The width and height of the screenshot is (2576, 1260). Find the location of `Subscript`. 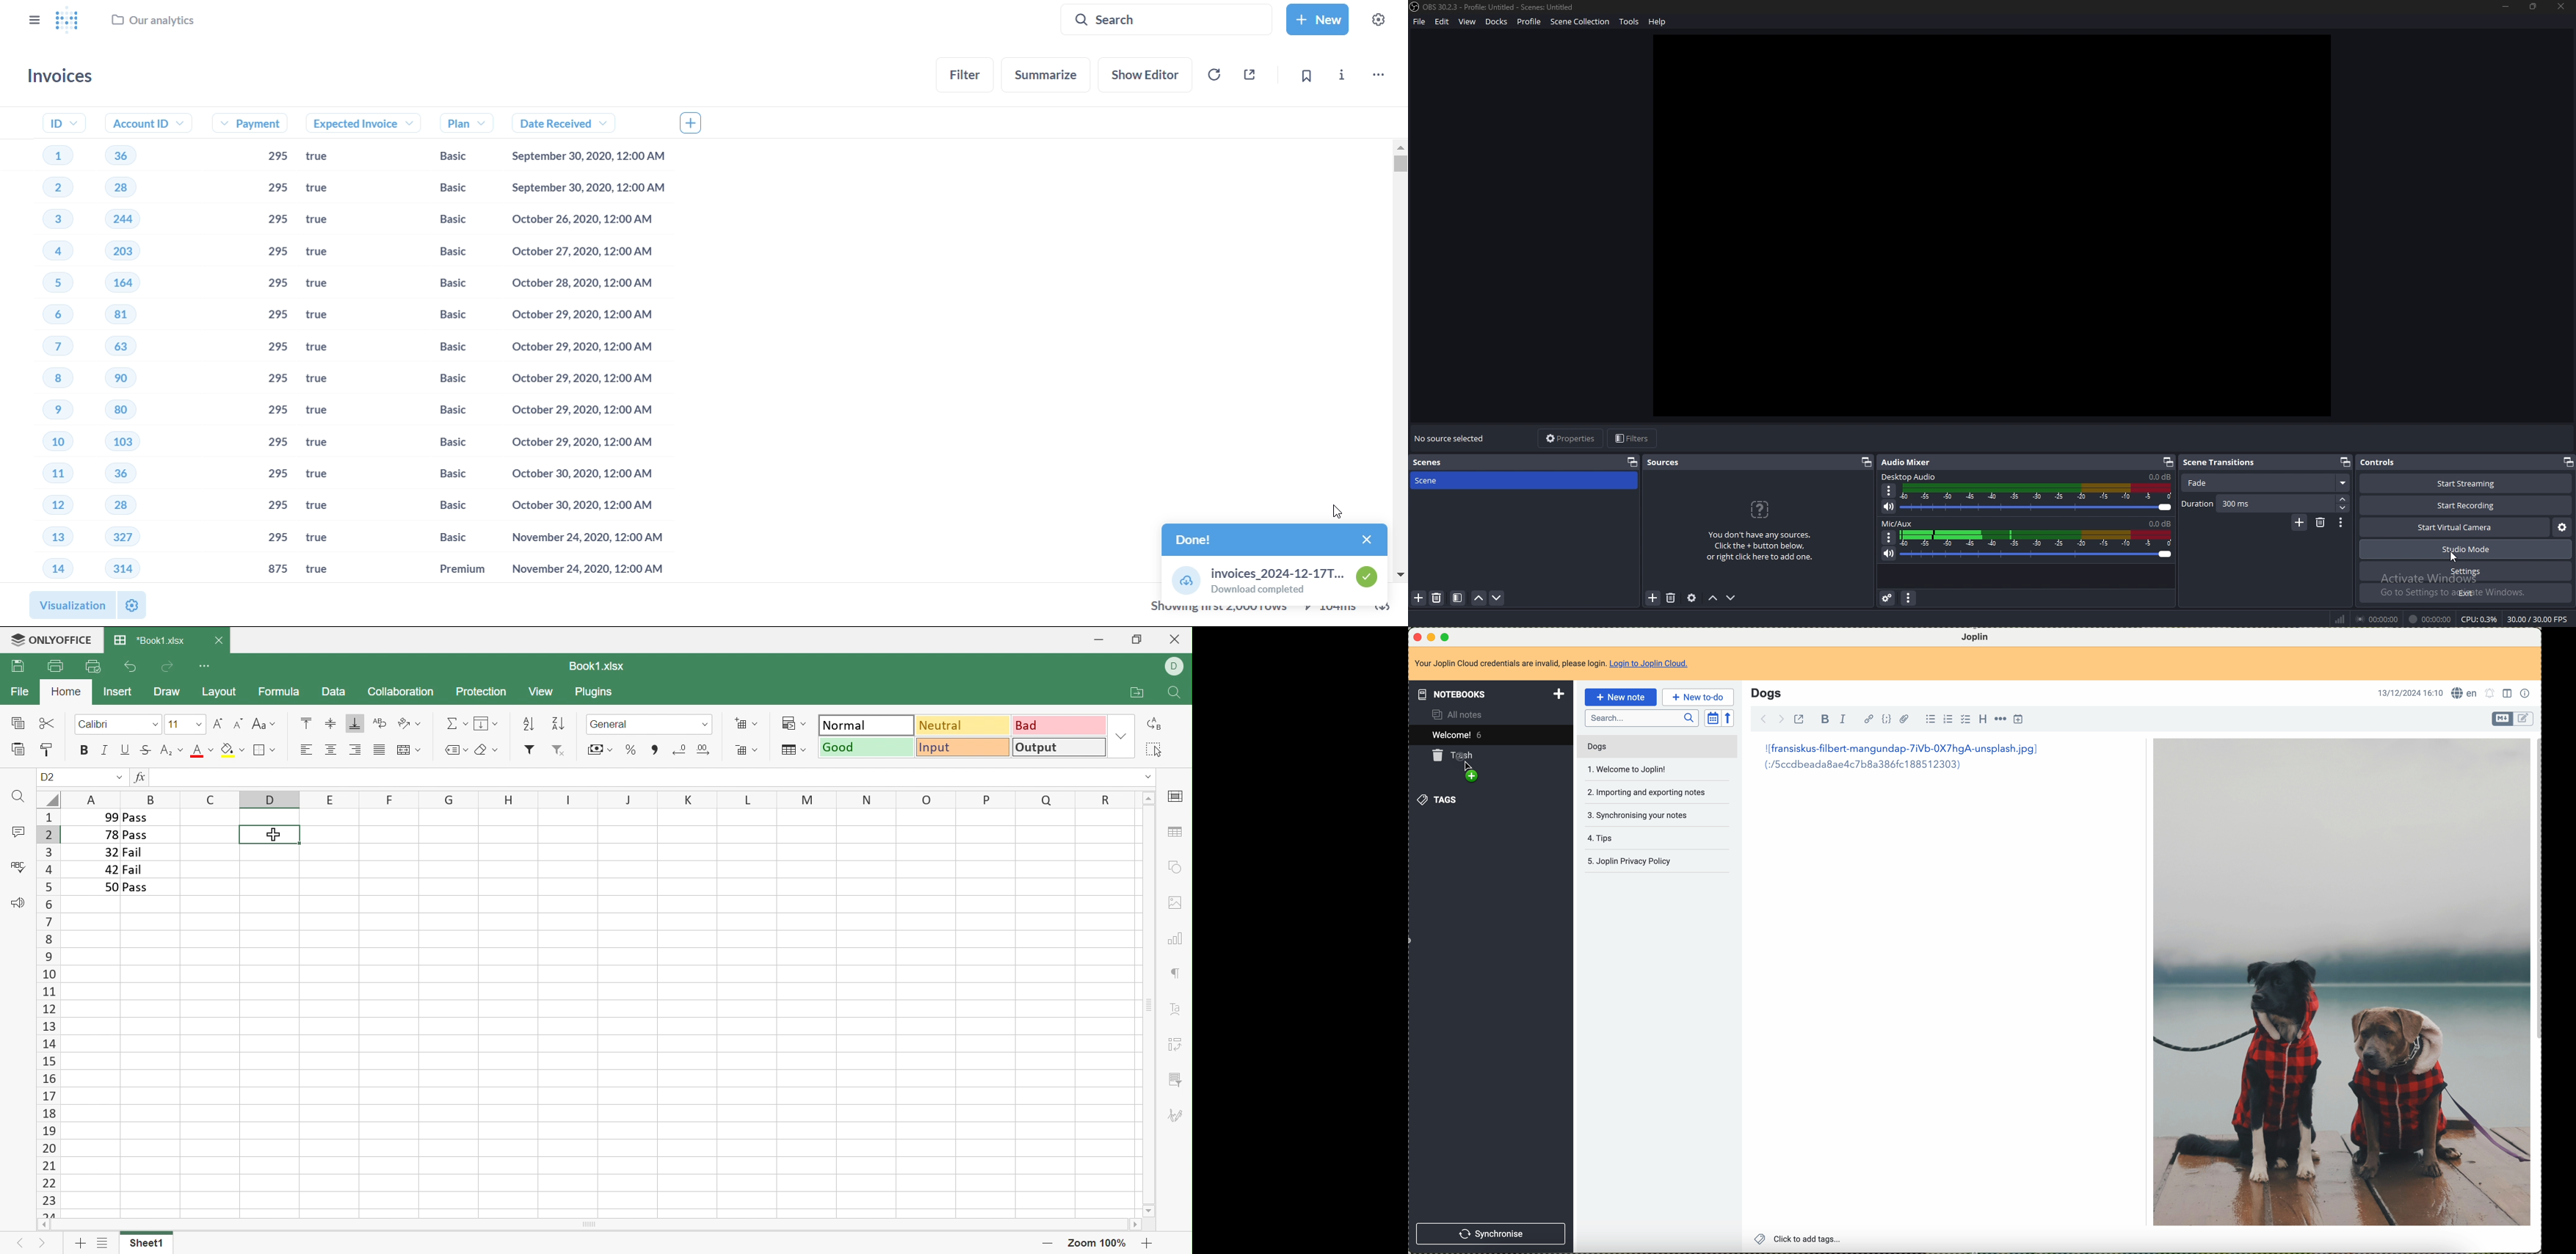

Subscript is located at coordinates (171, 752).